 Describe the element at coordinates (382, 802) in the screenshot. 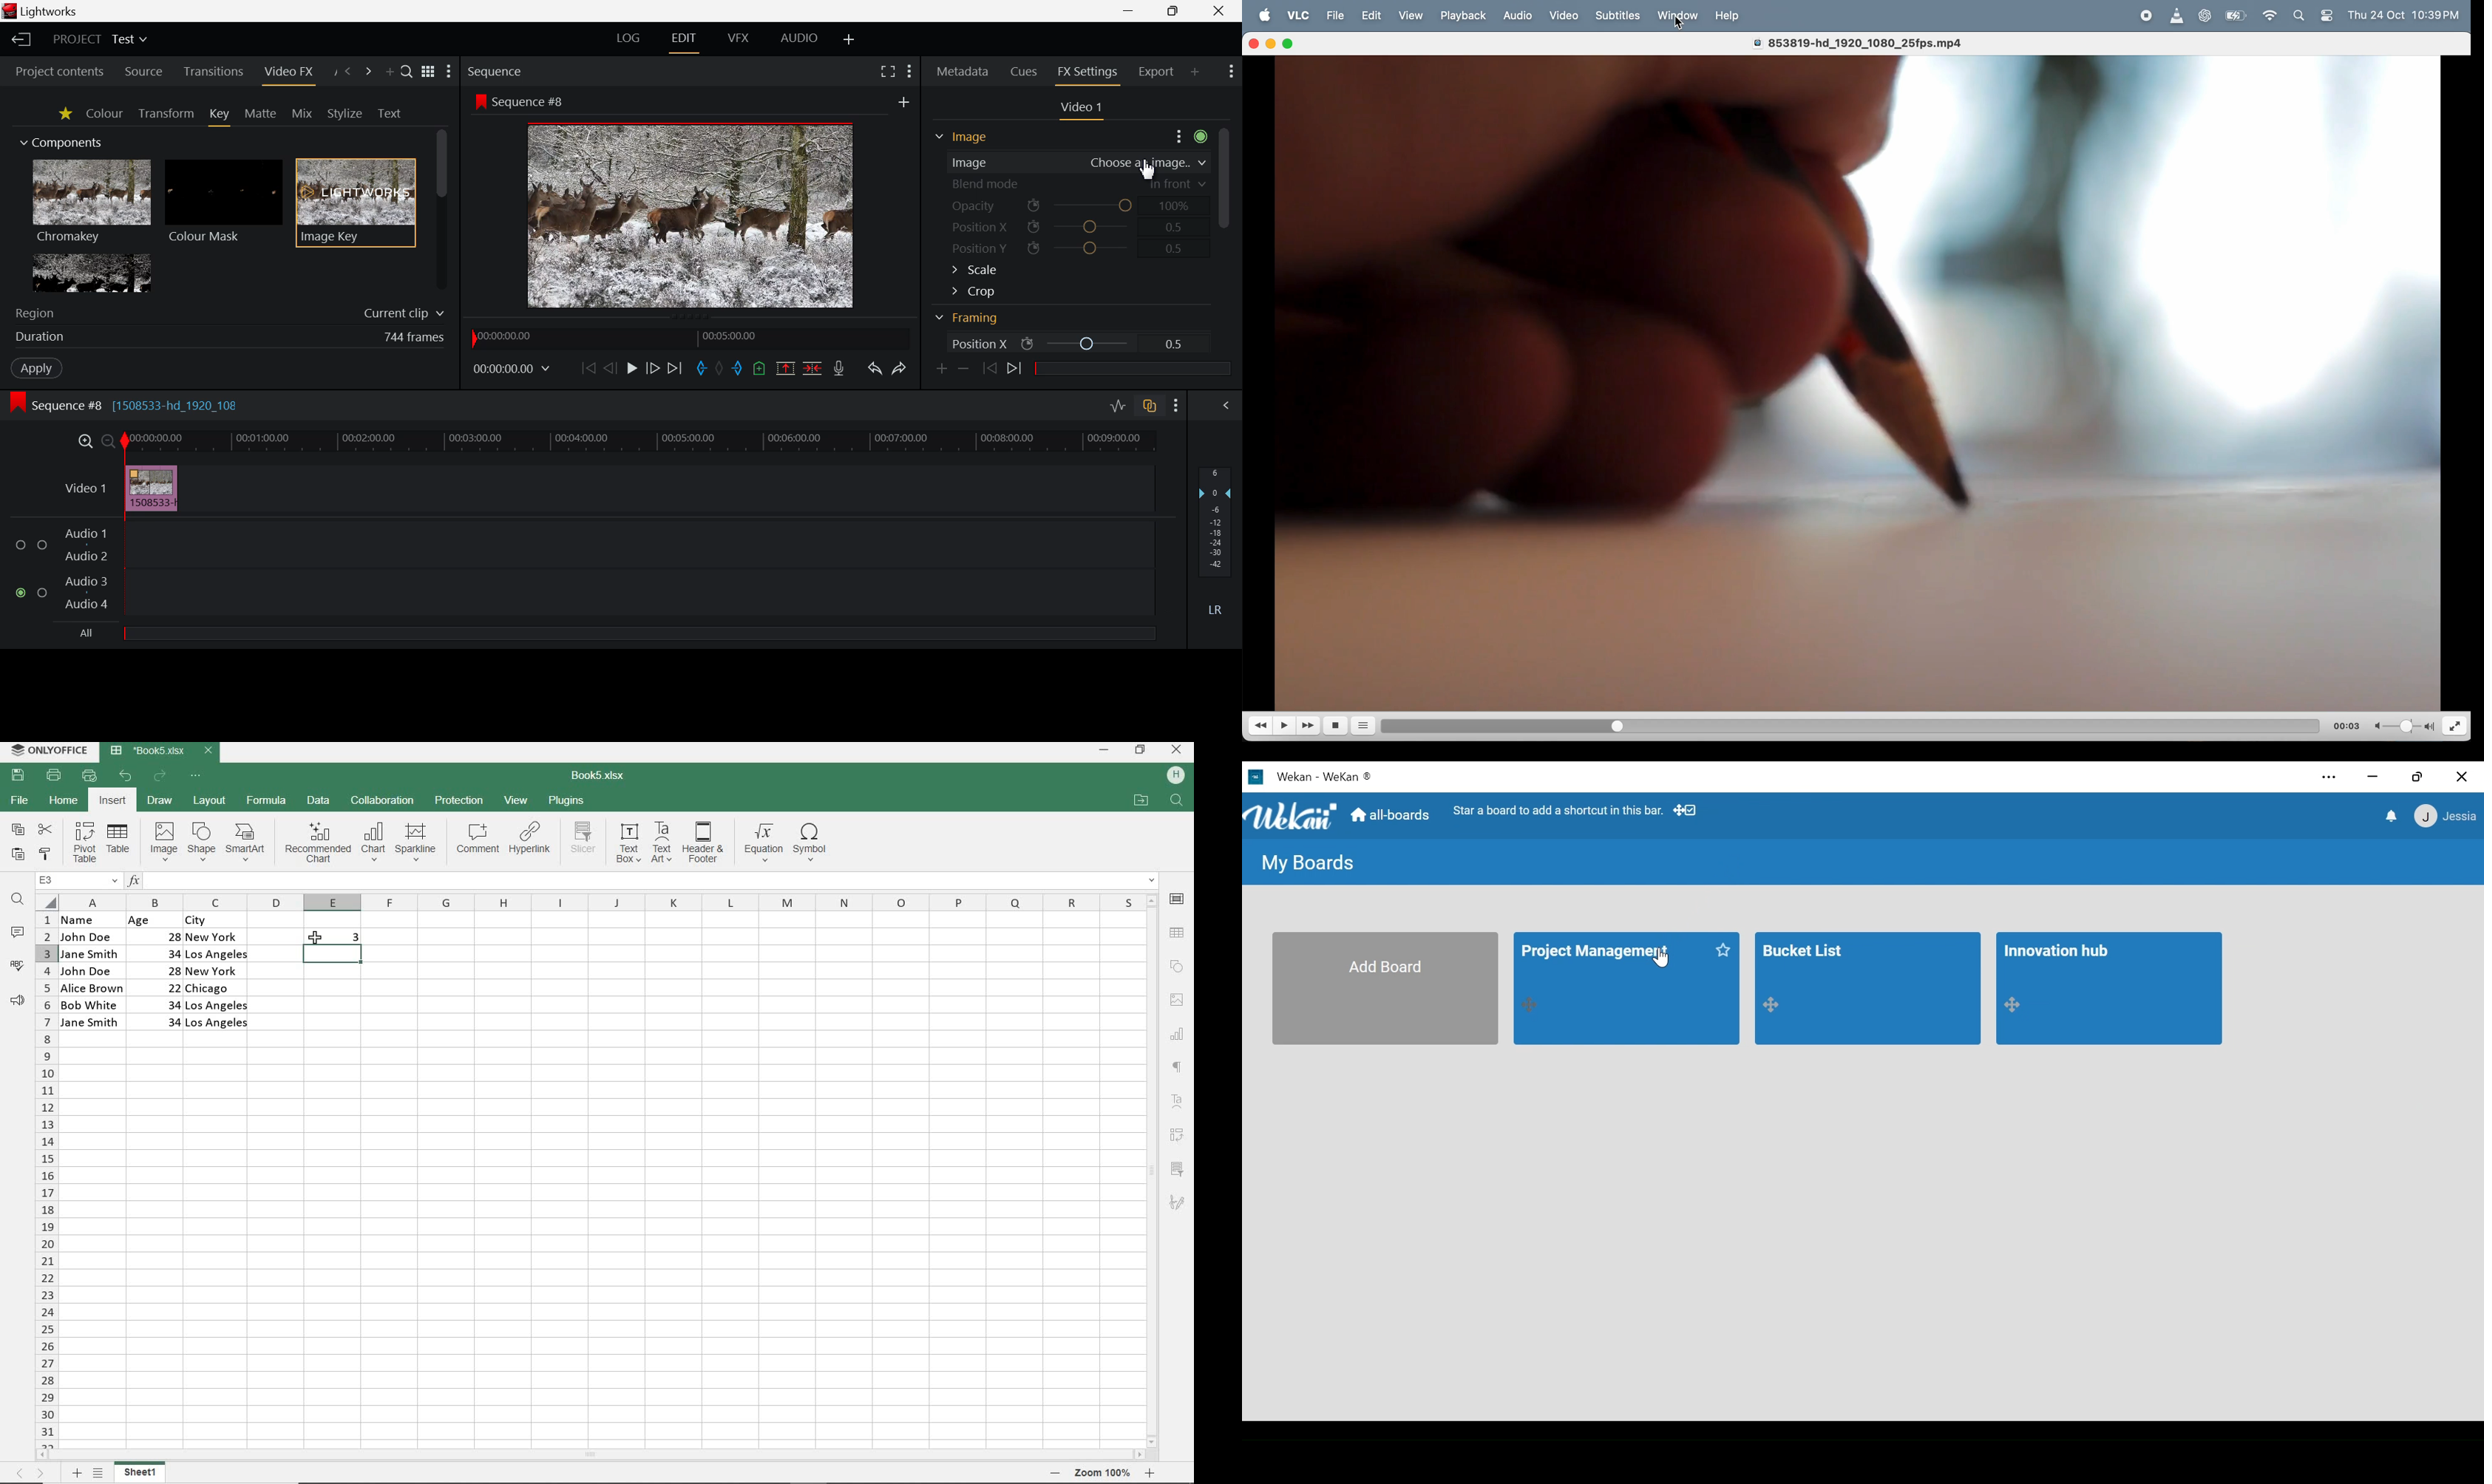

I see `COLLABORATION` at that location.